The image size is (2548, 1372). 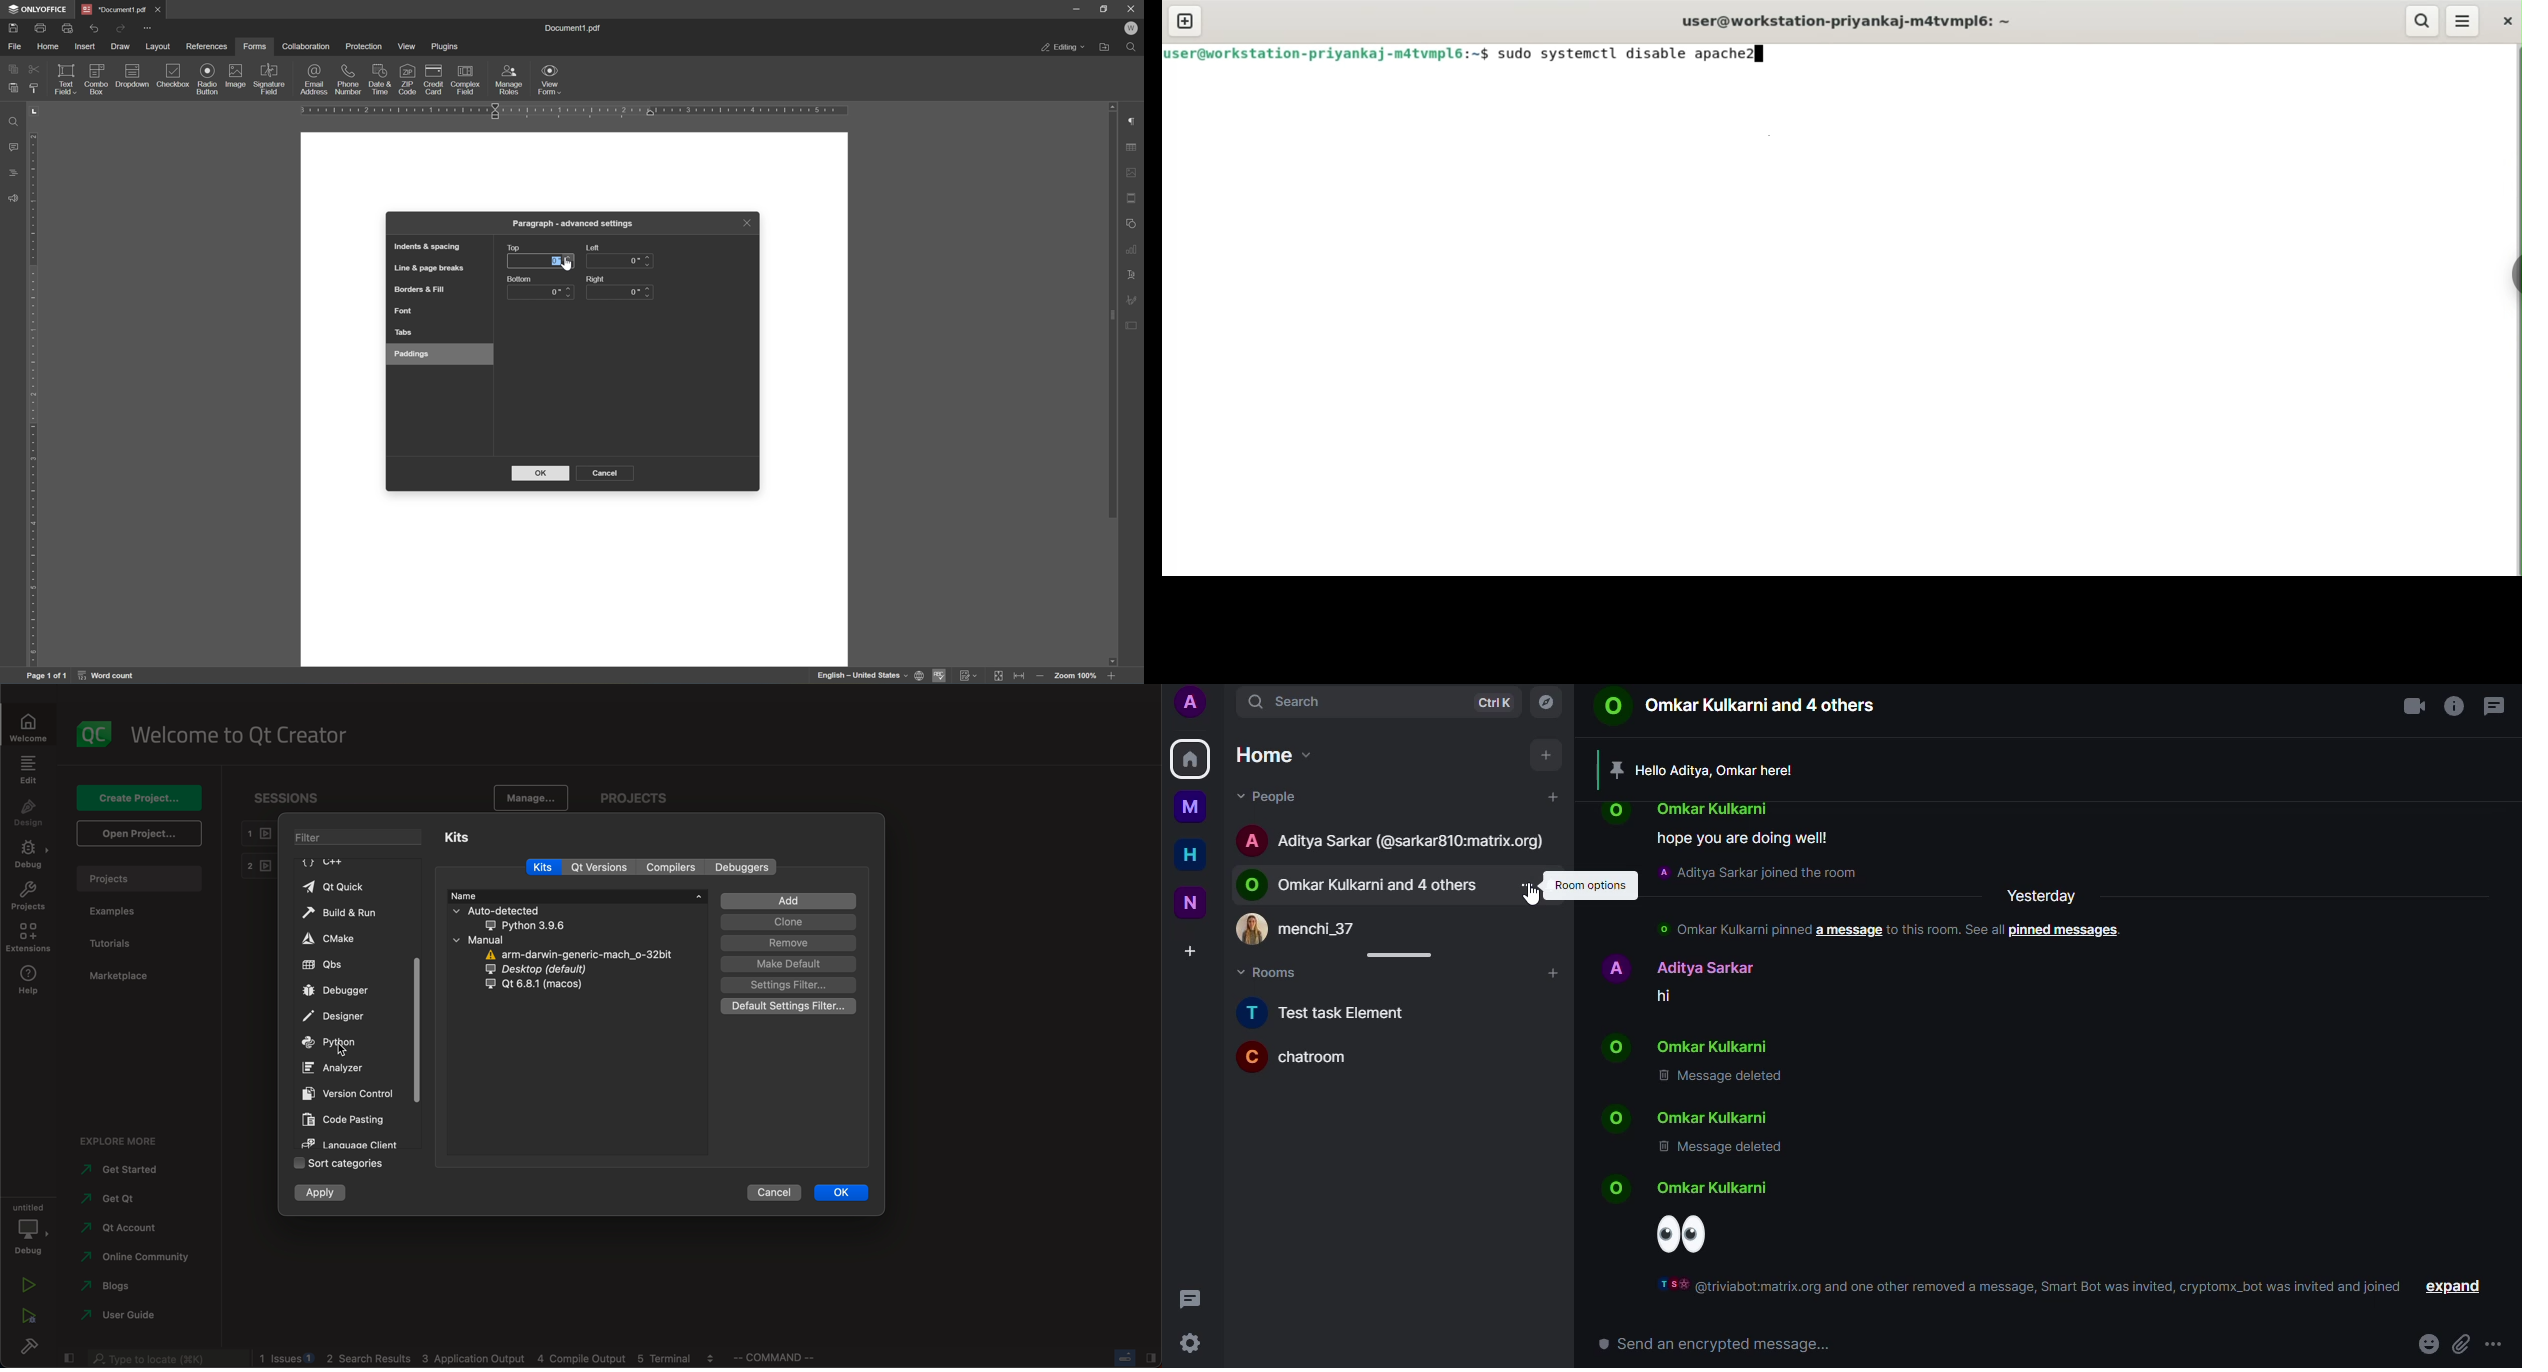 What do you see at coordinates (86, 46) in the screenshot?
I see `insert` at bounding box center [86, 46].